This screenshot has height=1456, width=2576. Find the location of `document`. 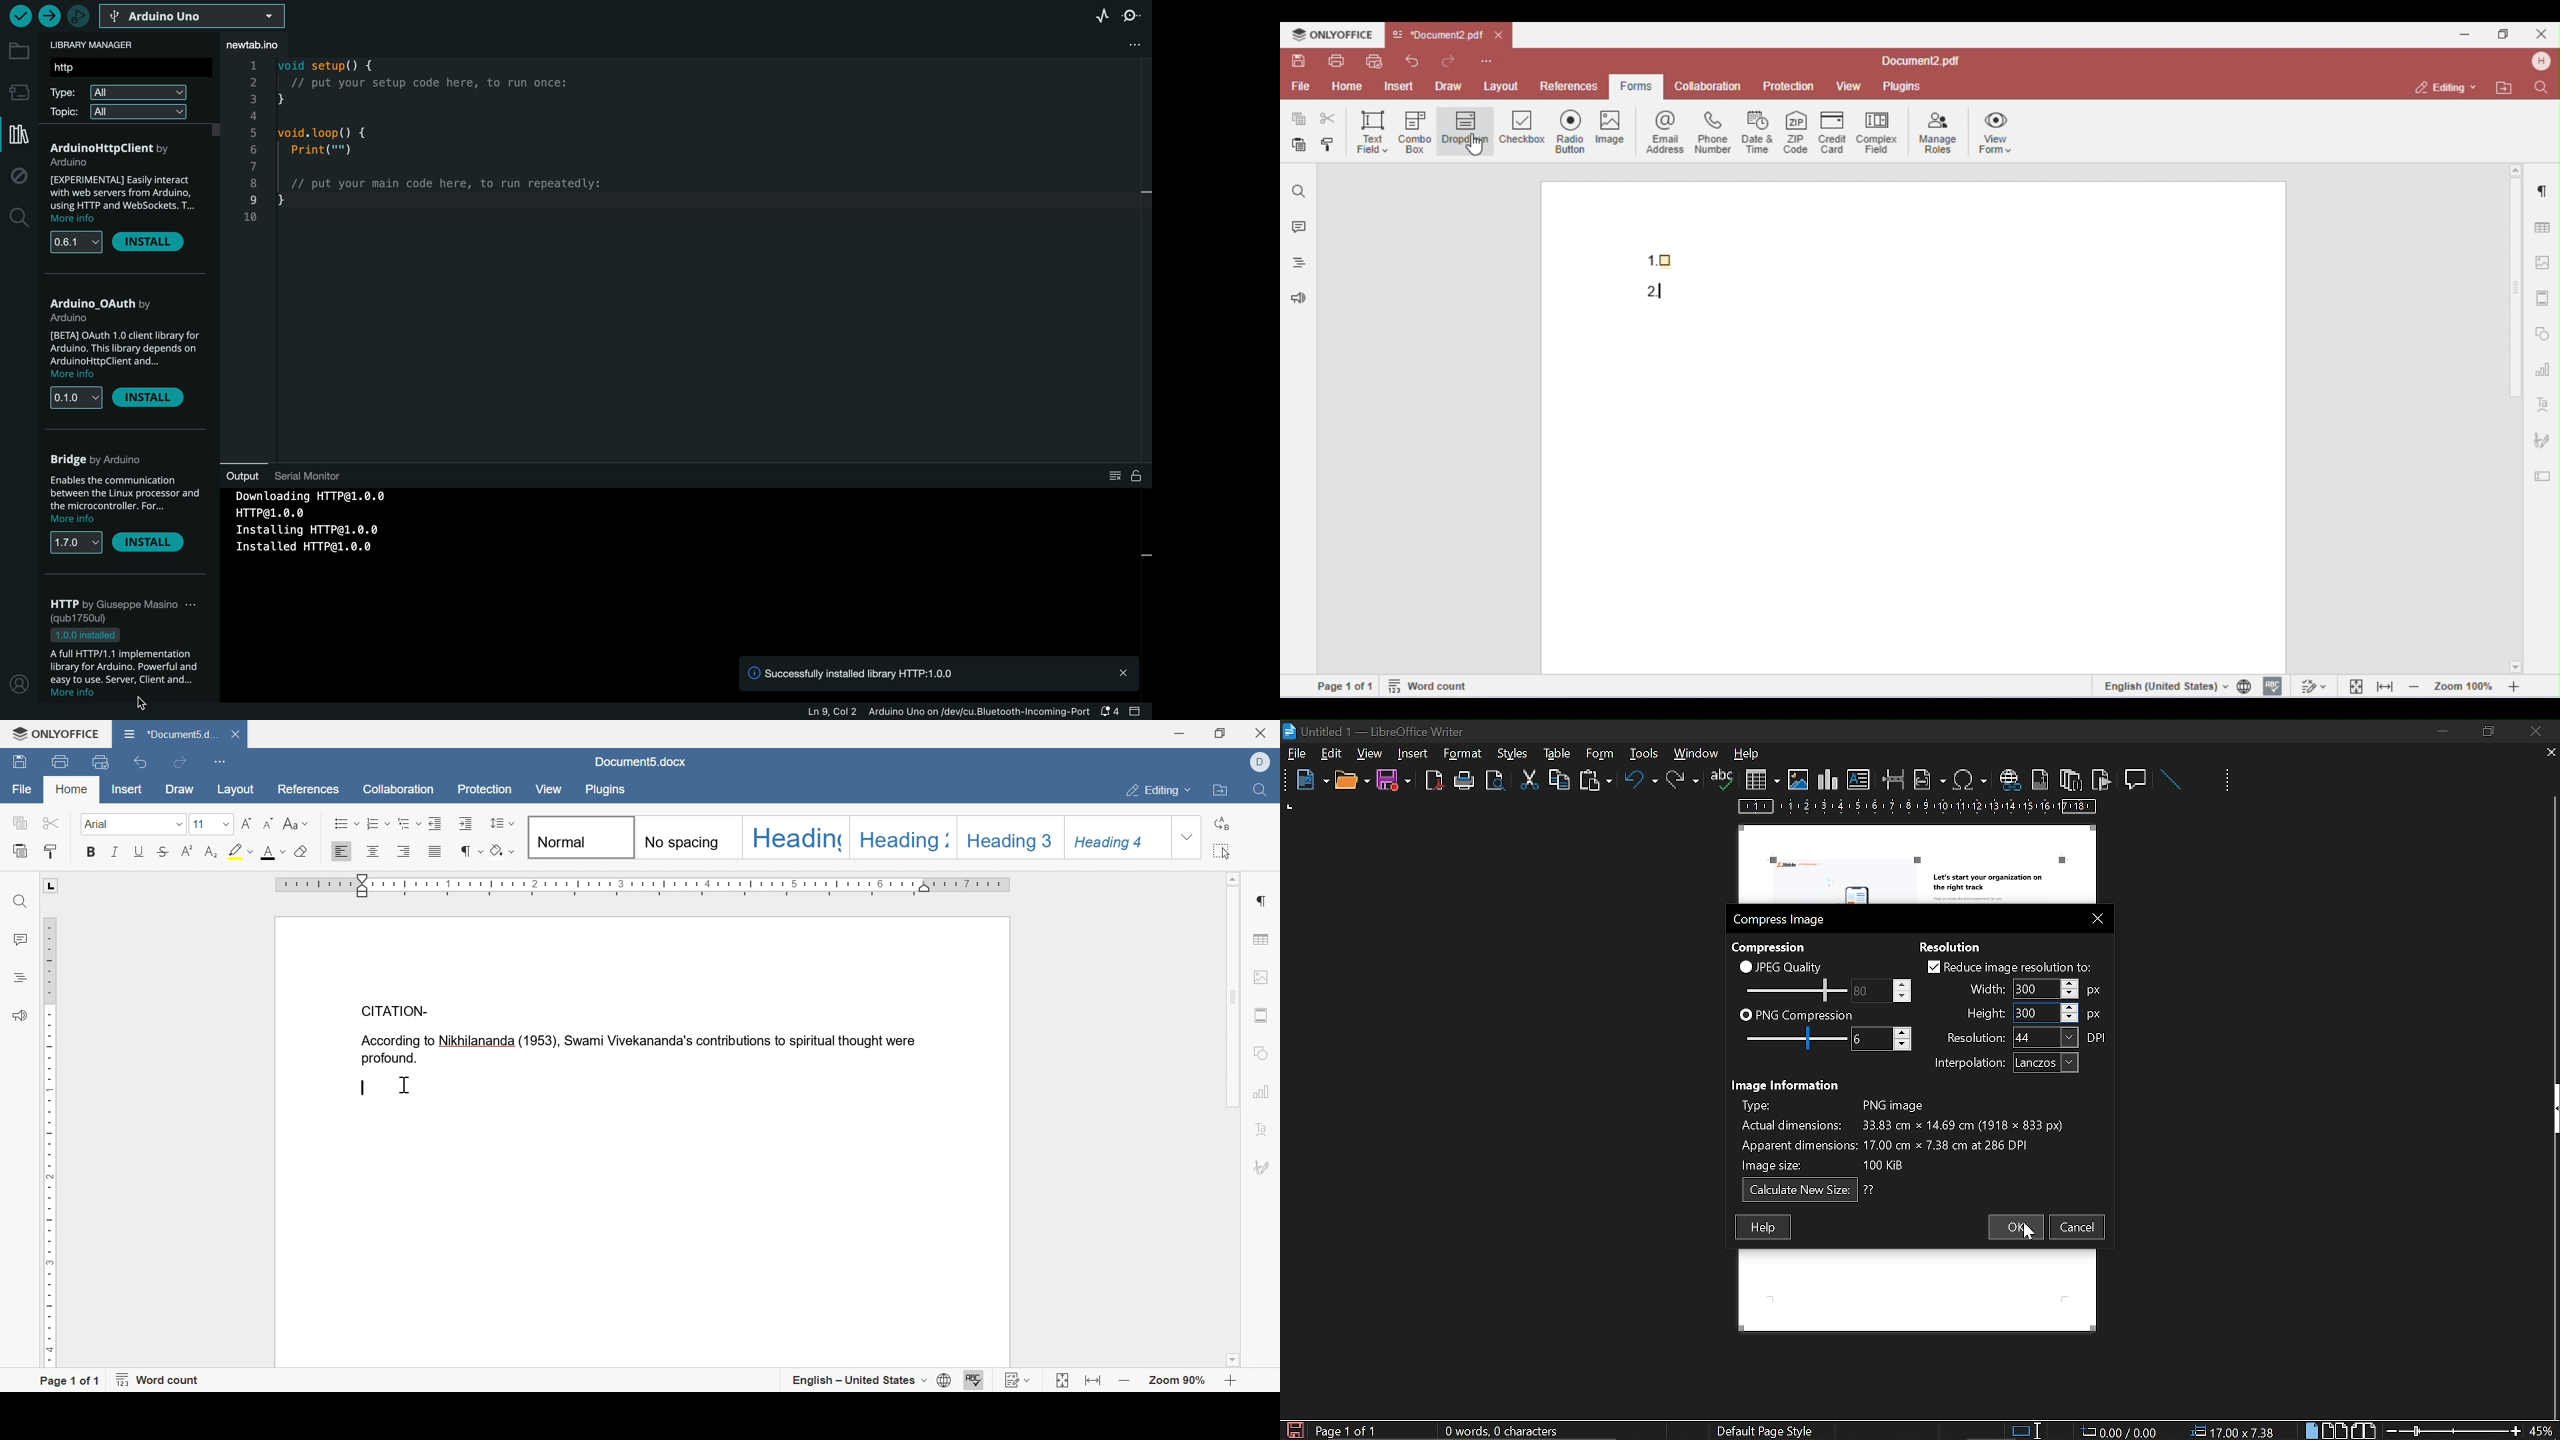

document is located at coordinates (171, 733).